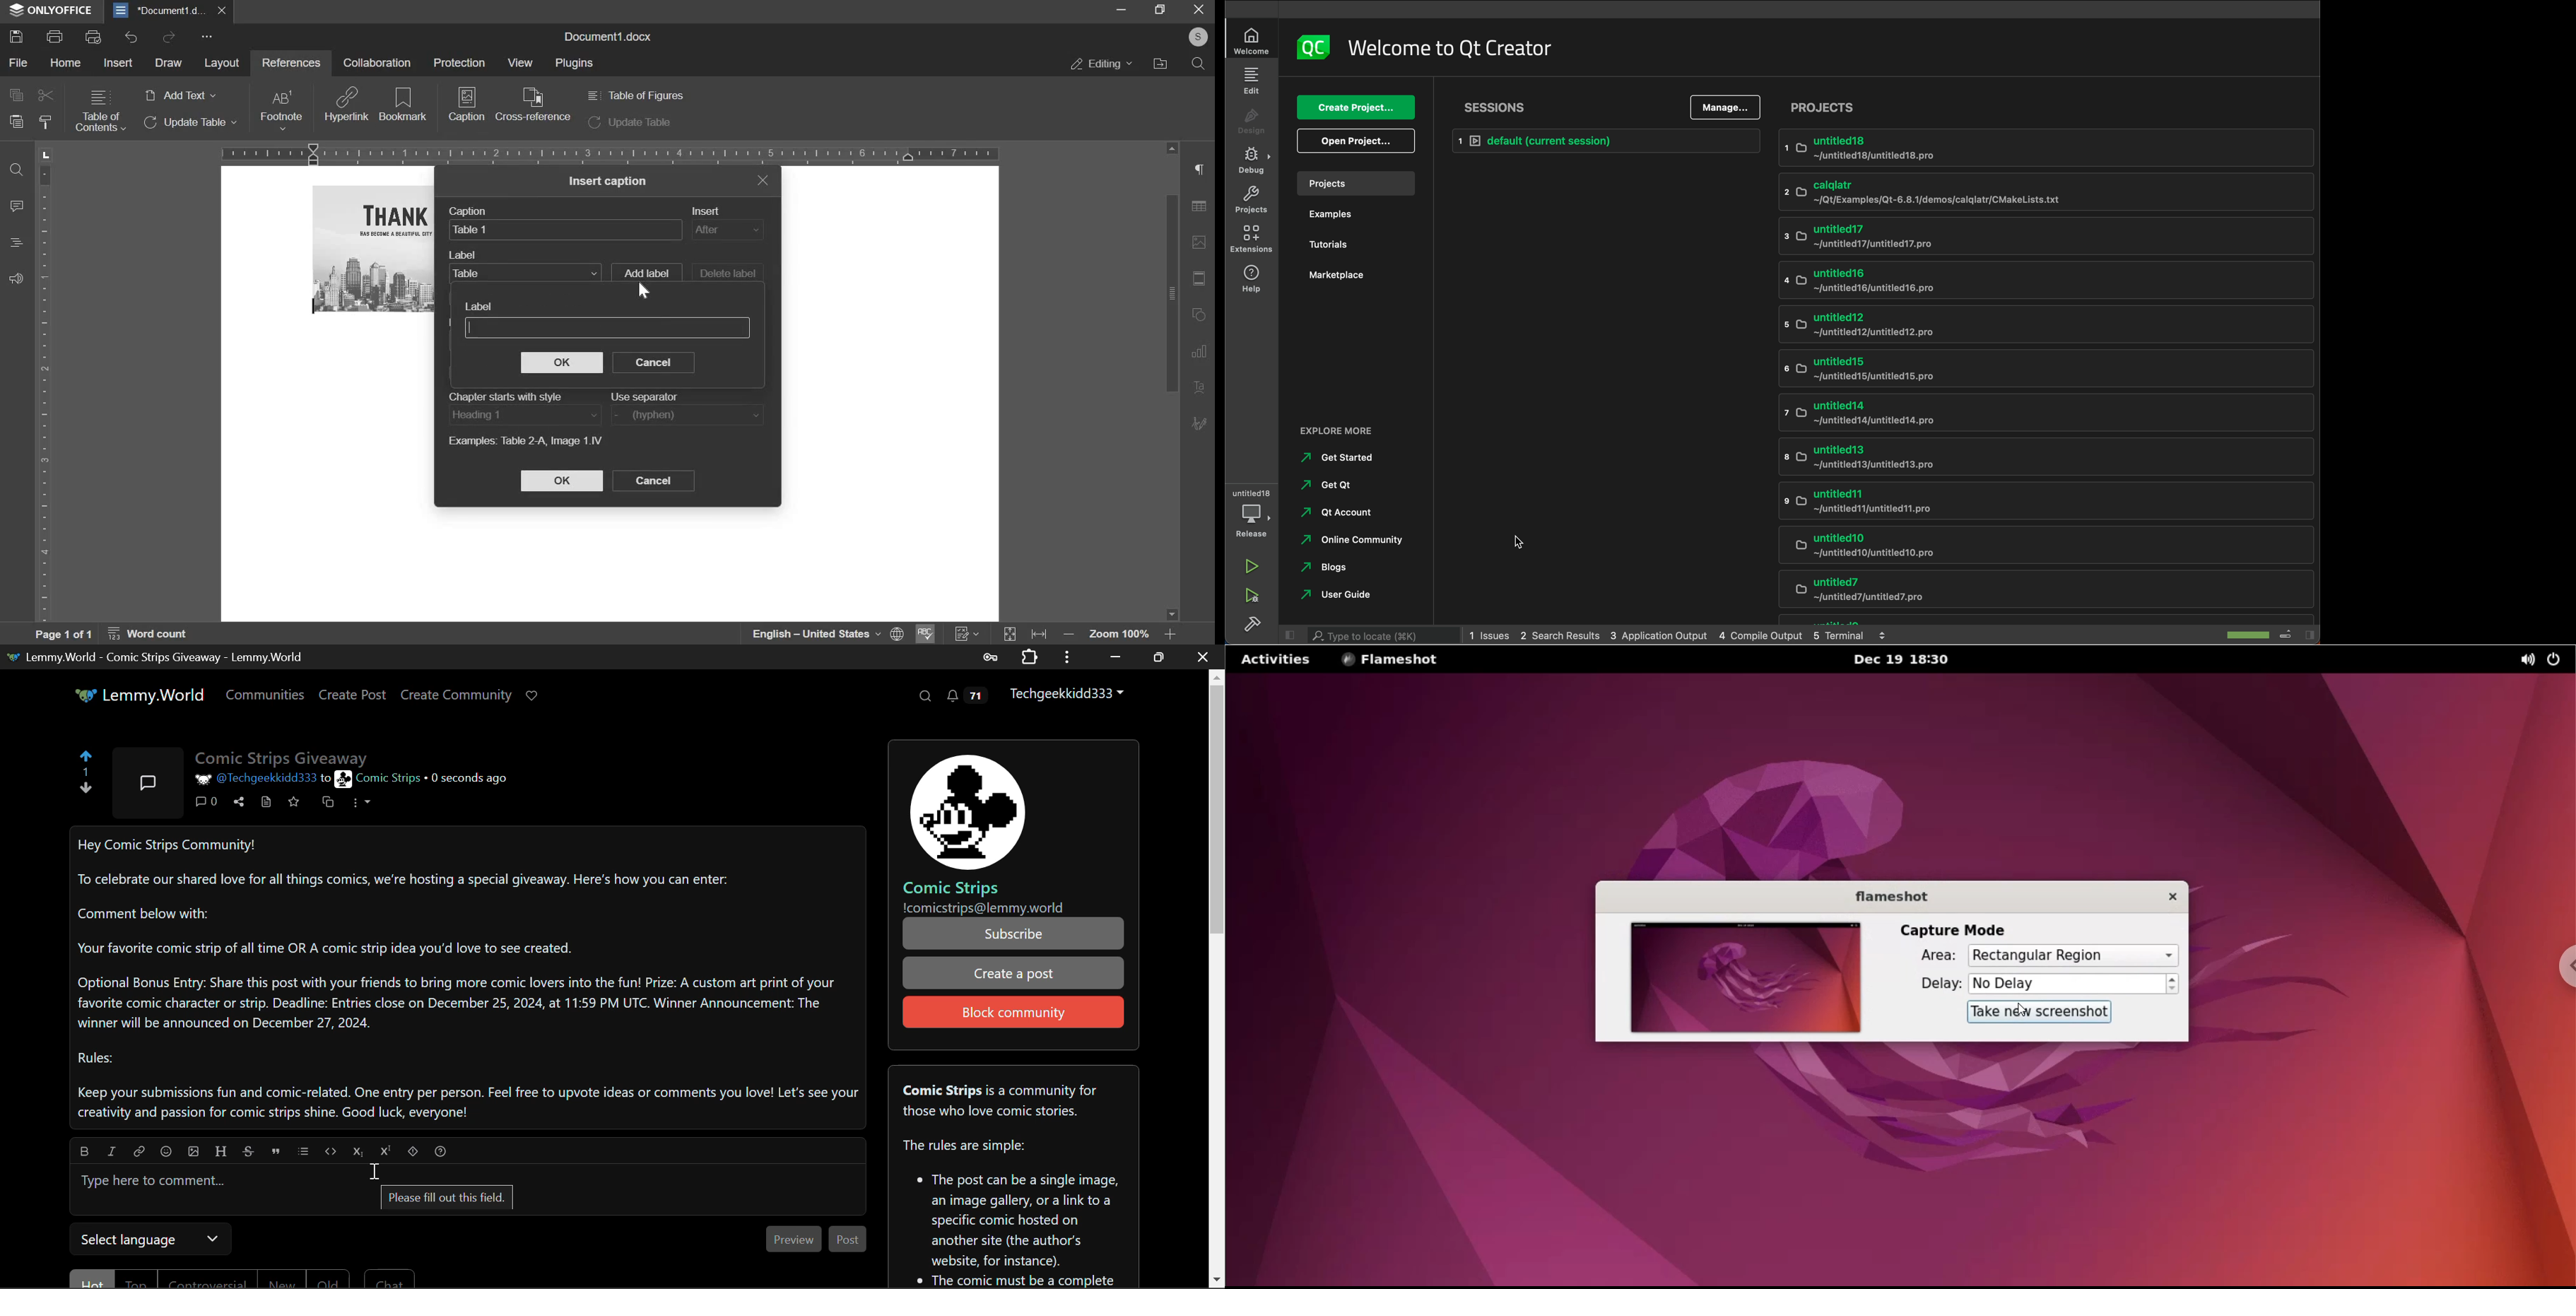 This screenshot has height=1316, width=2576. What do you see at coordinates (440, 1149) in the screenshot?
I see `formatting help` at bounding box center [440, 1149].